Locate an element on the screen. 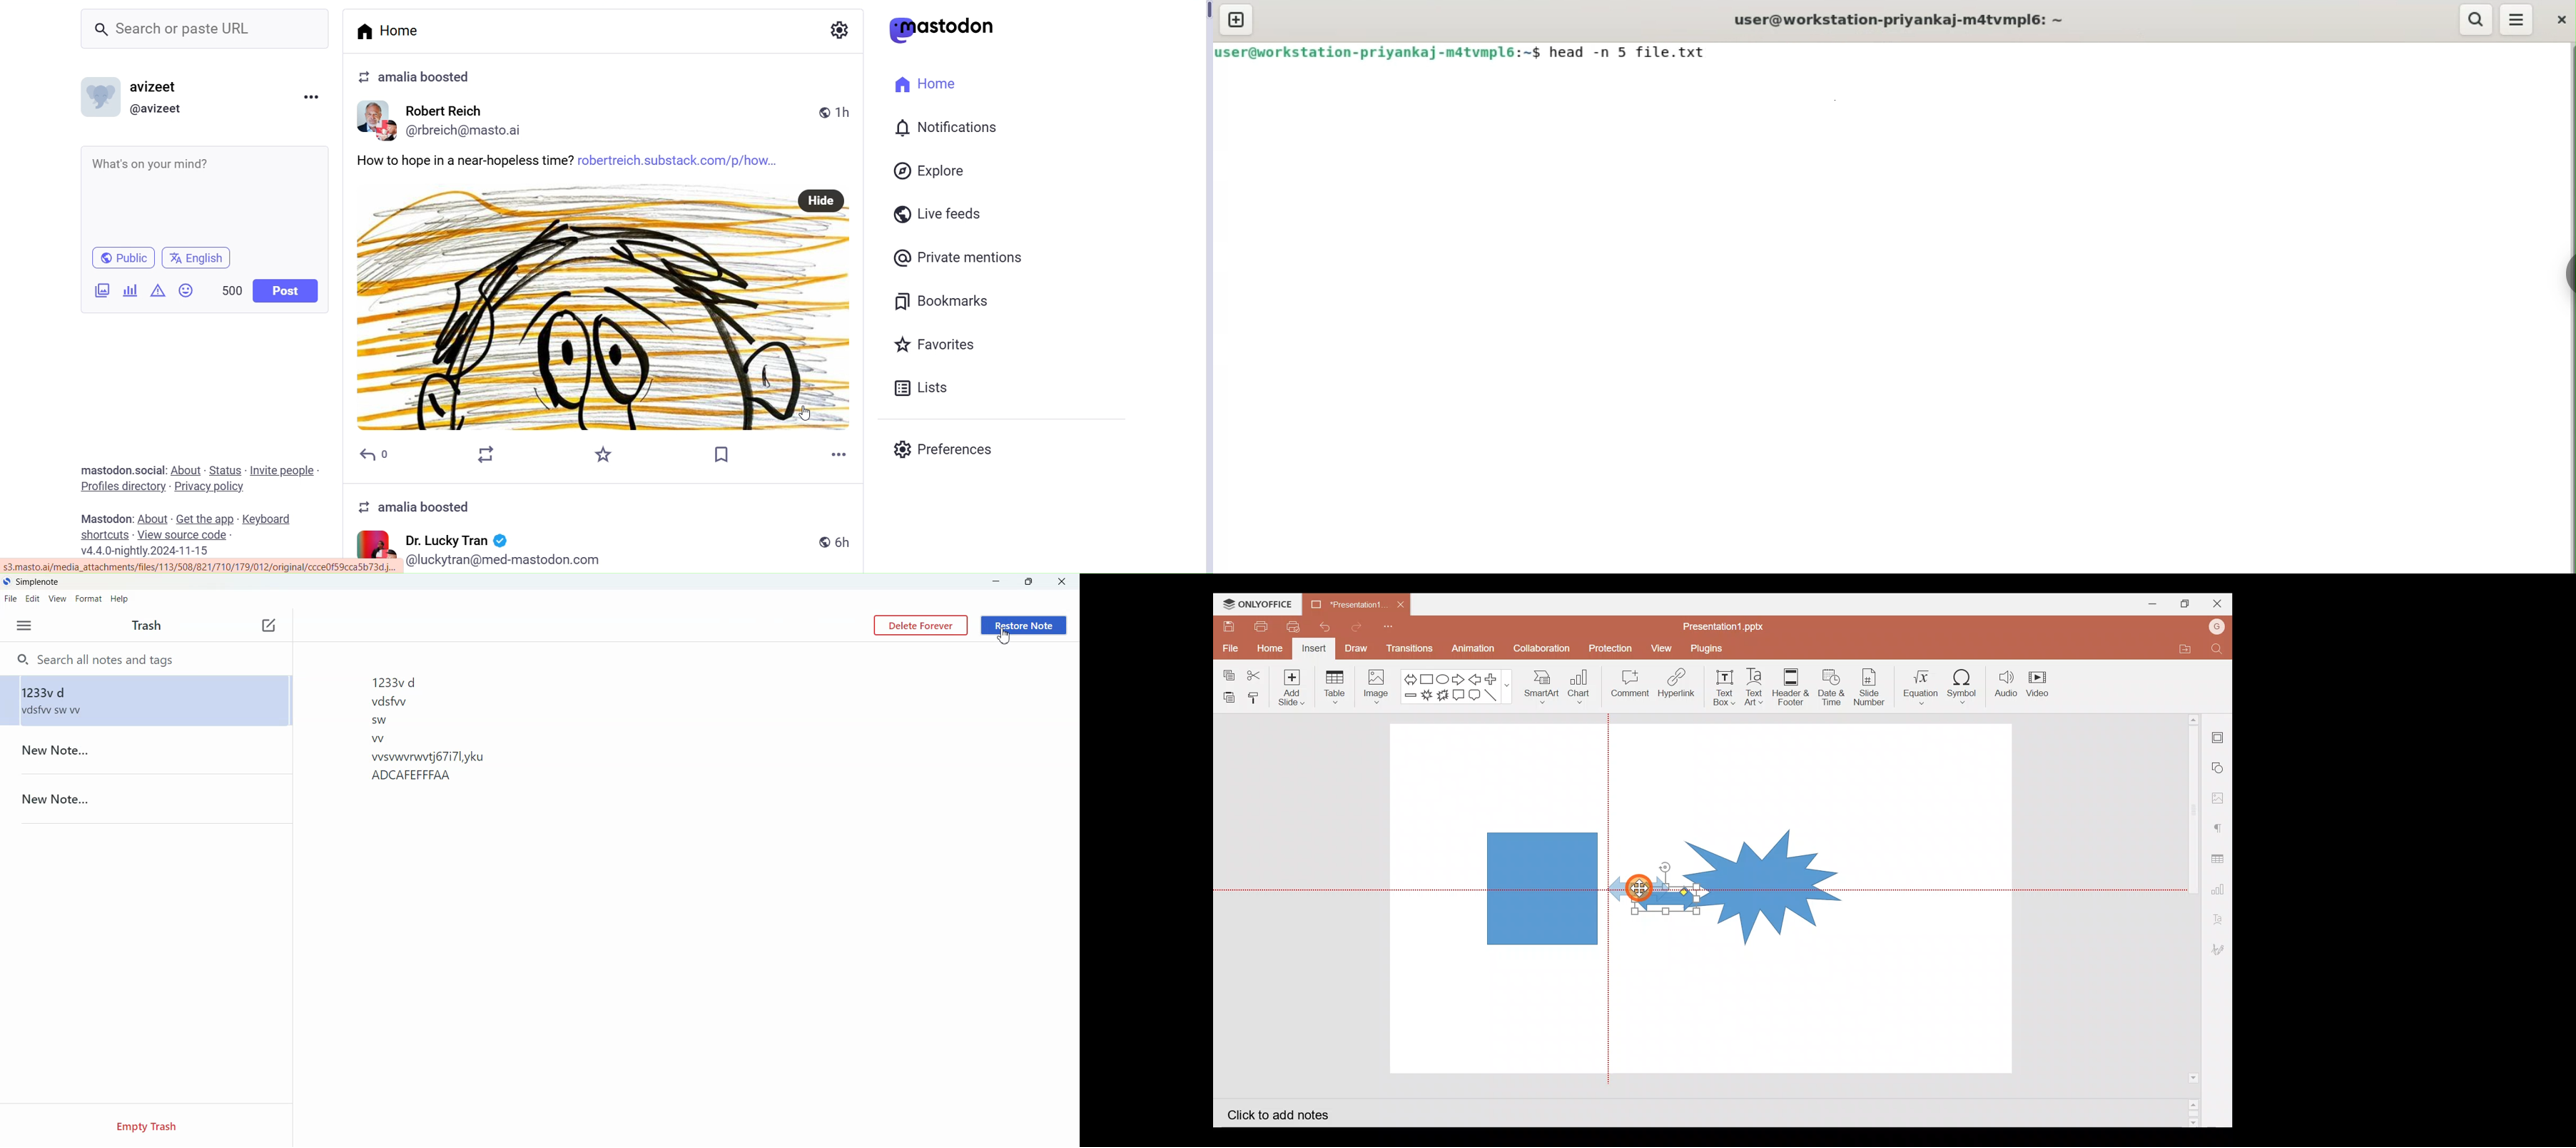  Protection is located at coordinates (1611, 646).